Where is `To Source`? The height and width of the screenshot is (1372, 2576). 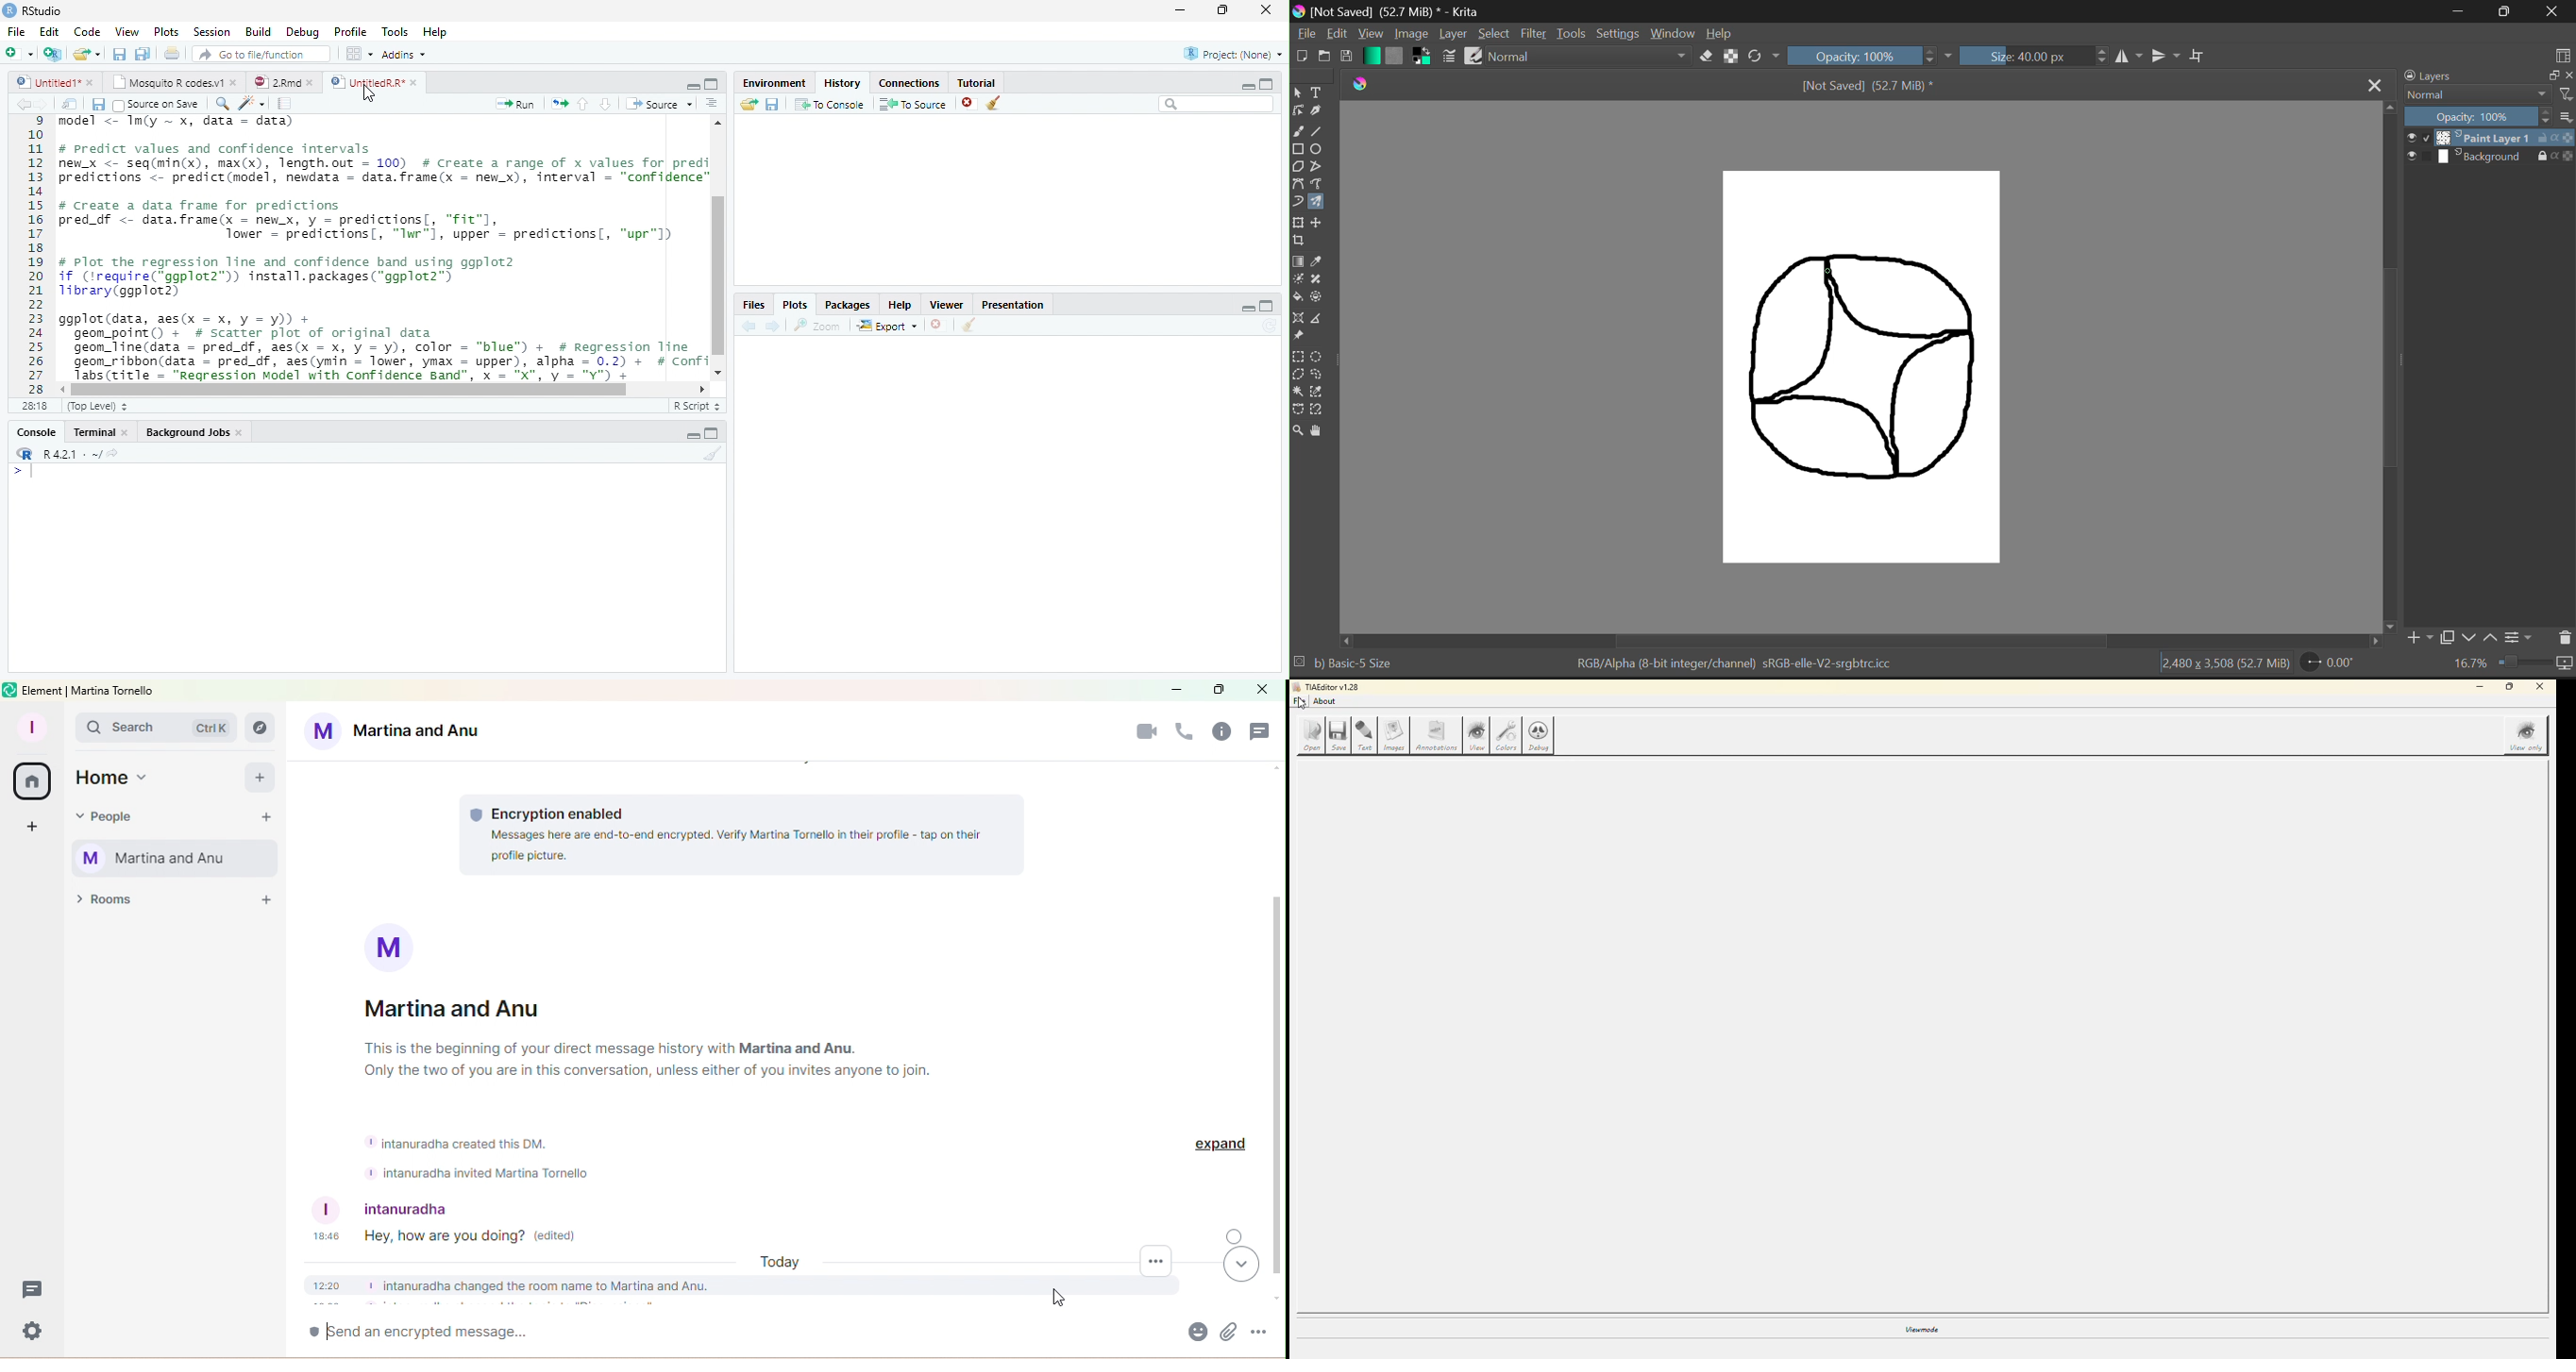
To Source is located at coordinates (910, 106).